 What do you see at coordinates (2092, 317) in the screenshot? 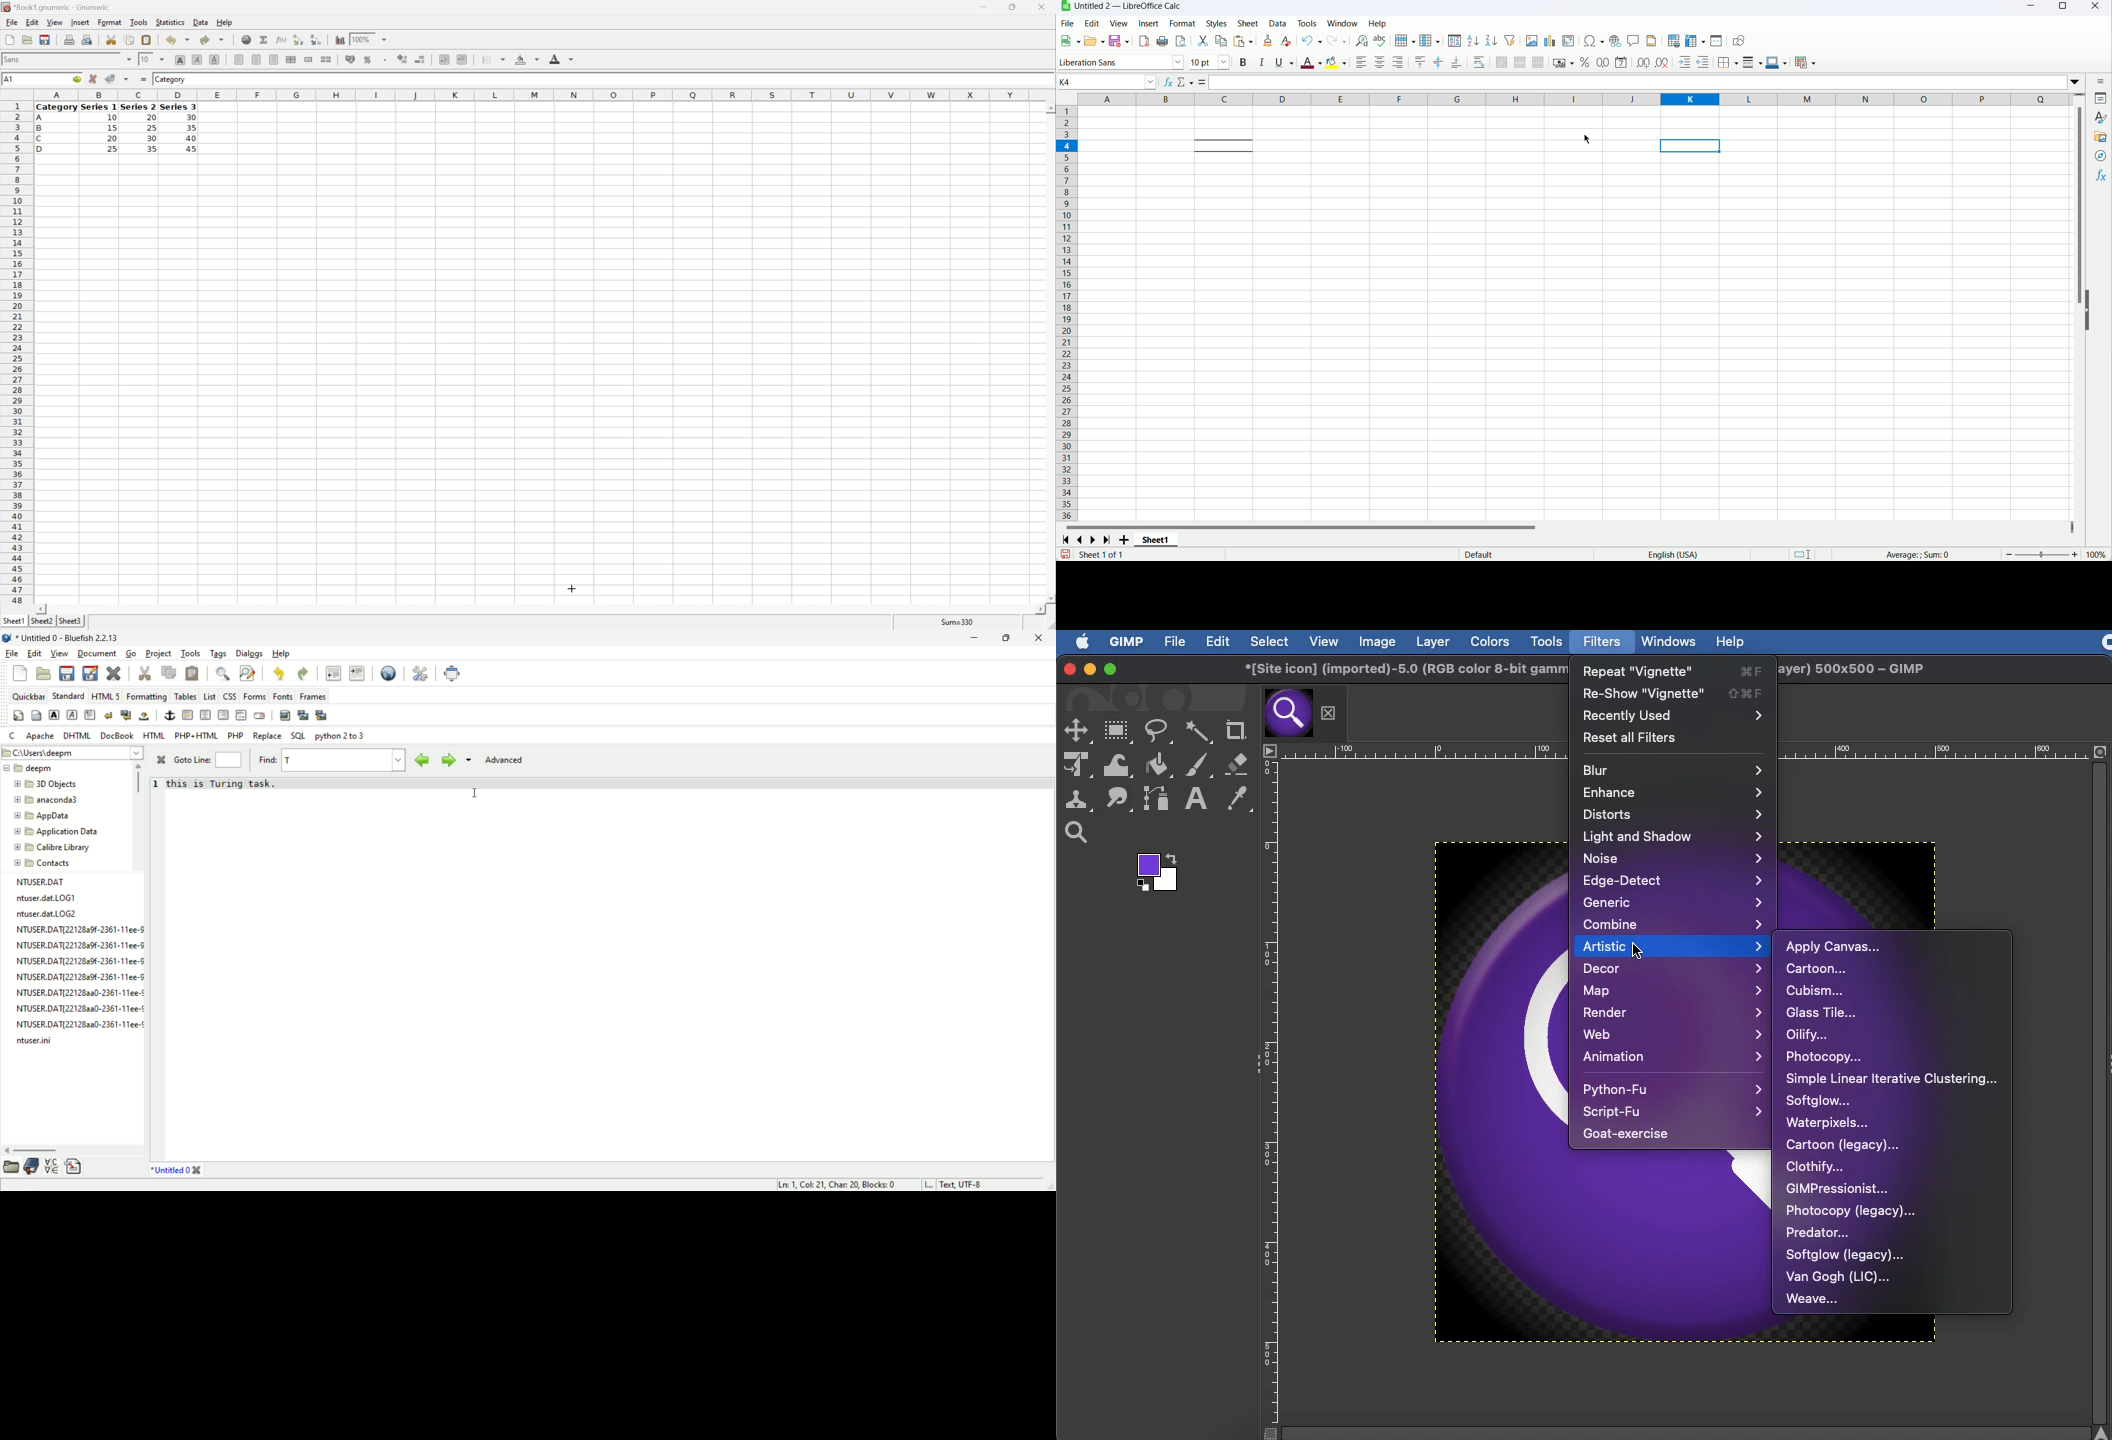
I see `Hide` at bounding box center [2092, 317].